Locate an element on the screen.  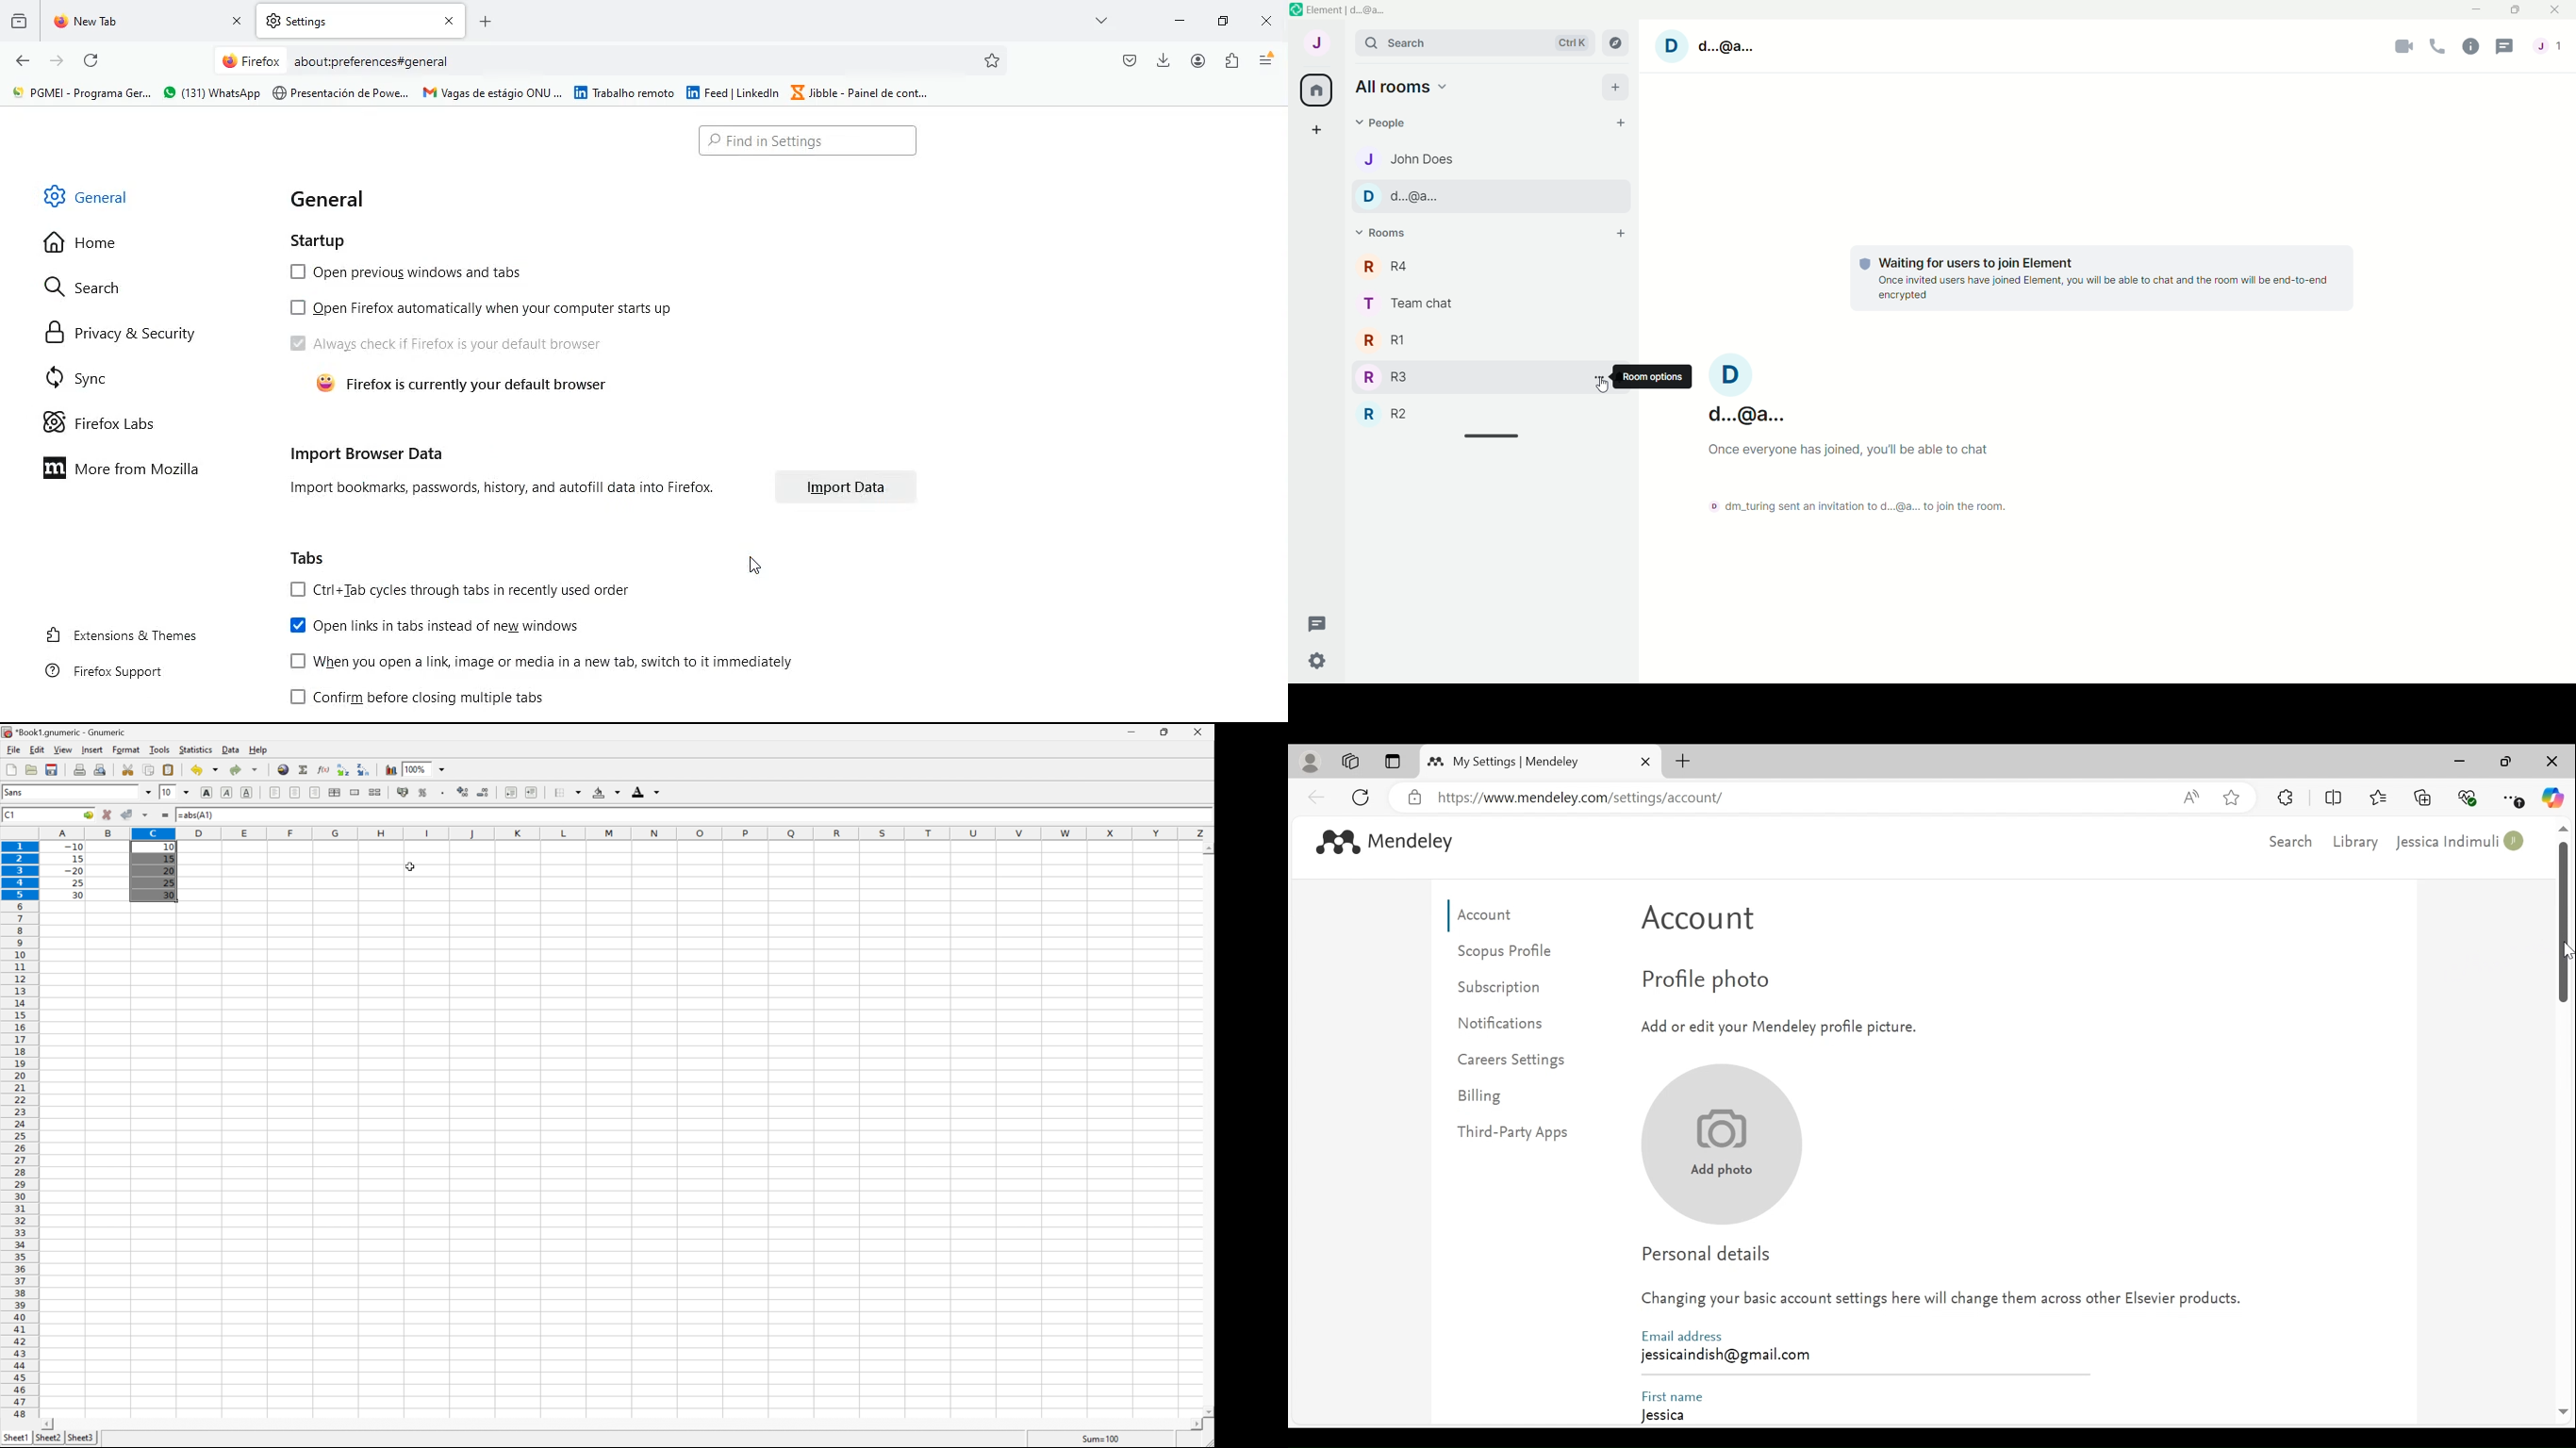
Sans is located at coordinates (15, 792).